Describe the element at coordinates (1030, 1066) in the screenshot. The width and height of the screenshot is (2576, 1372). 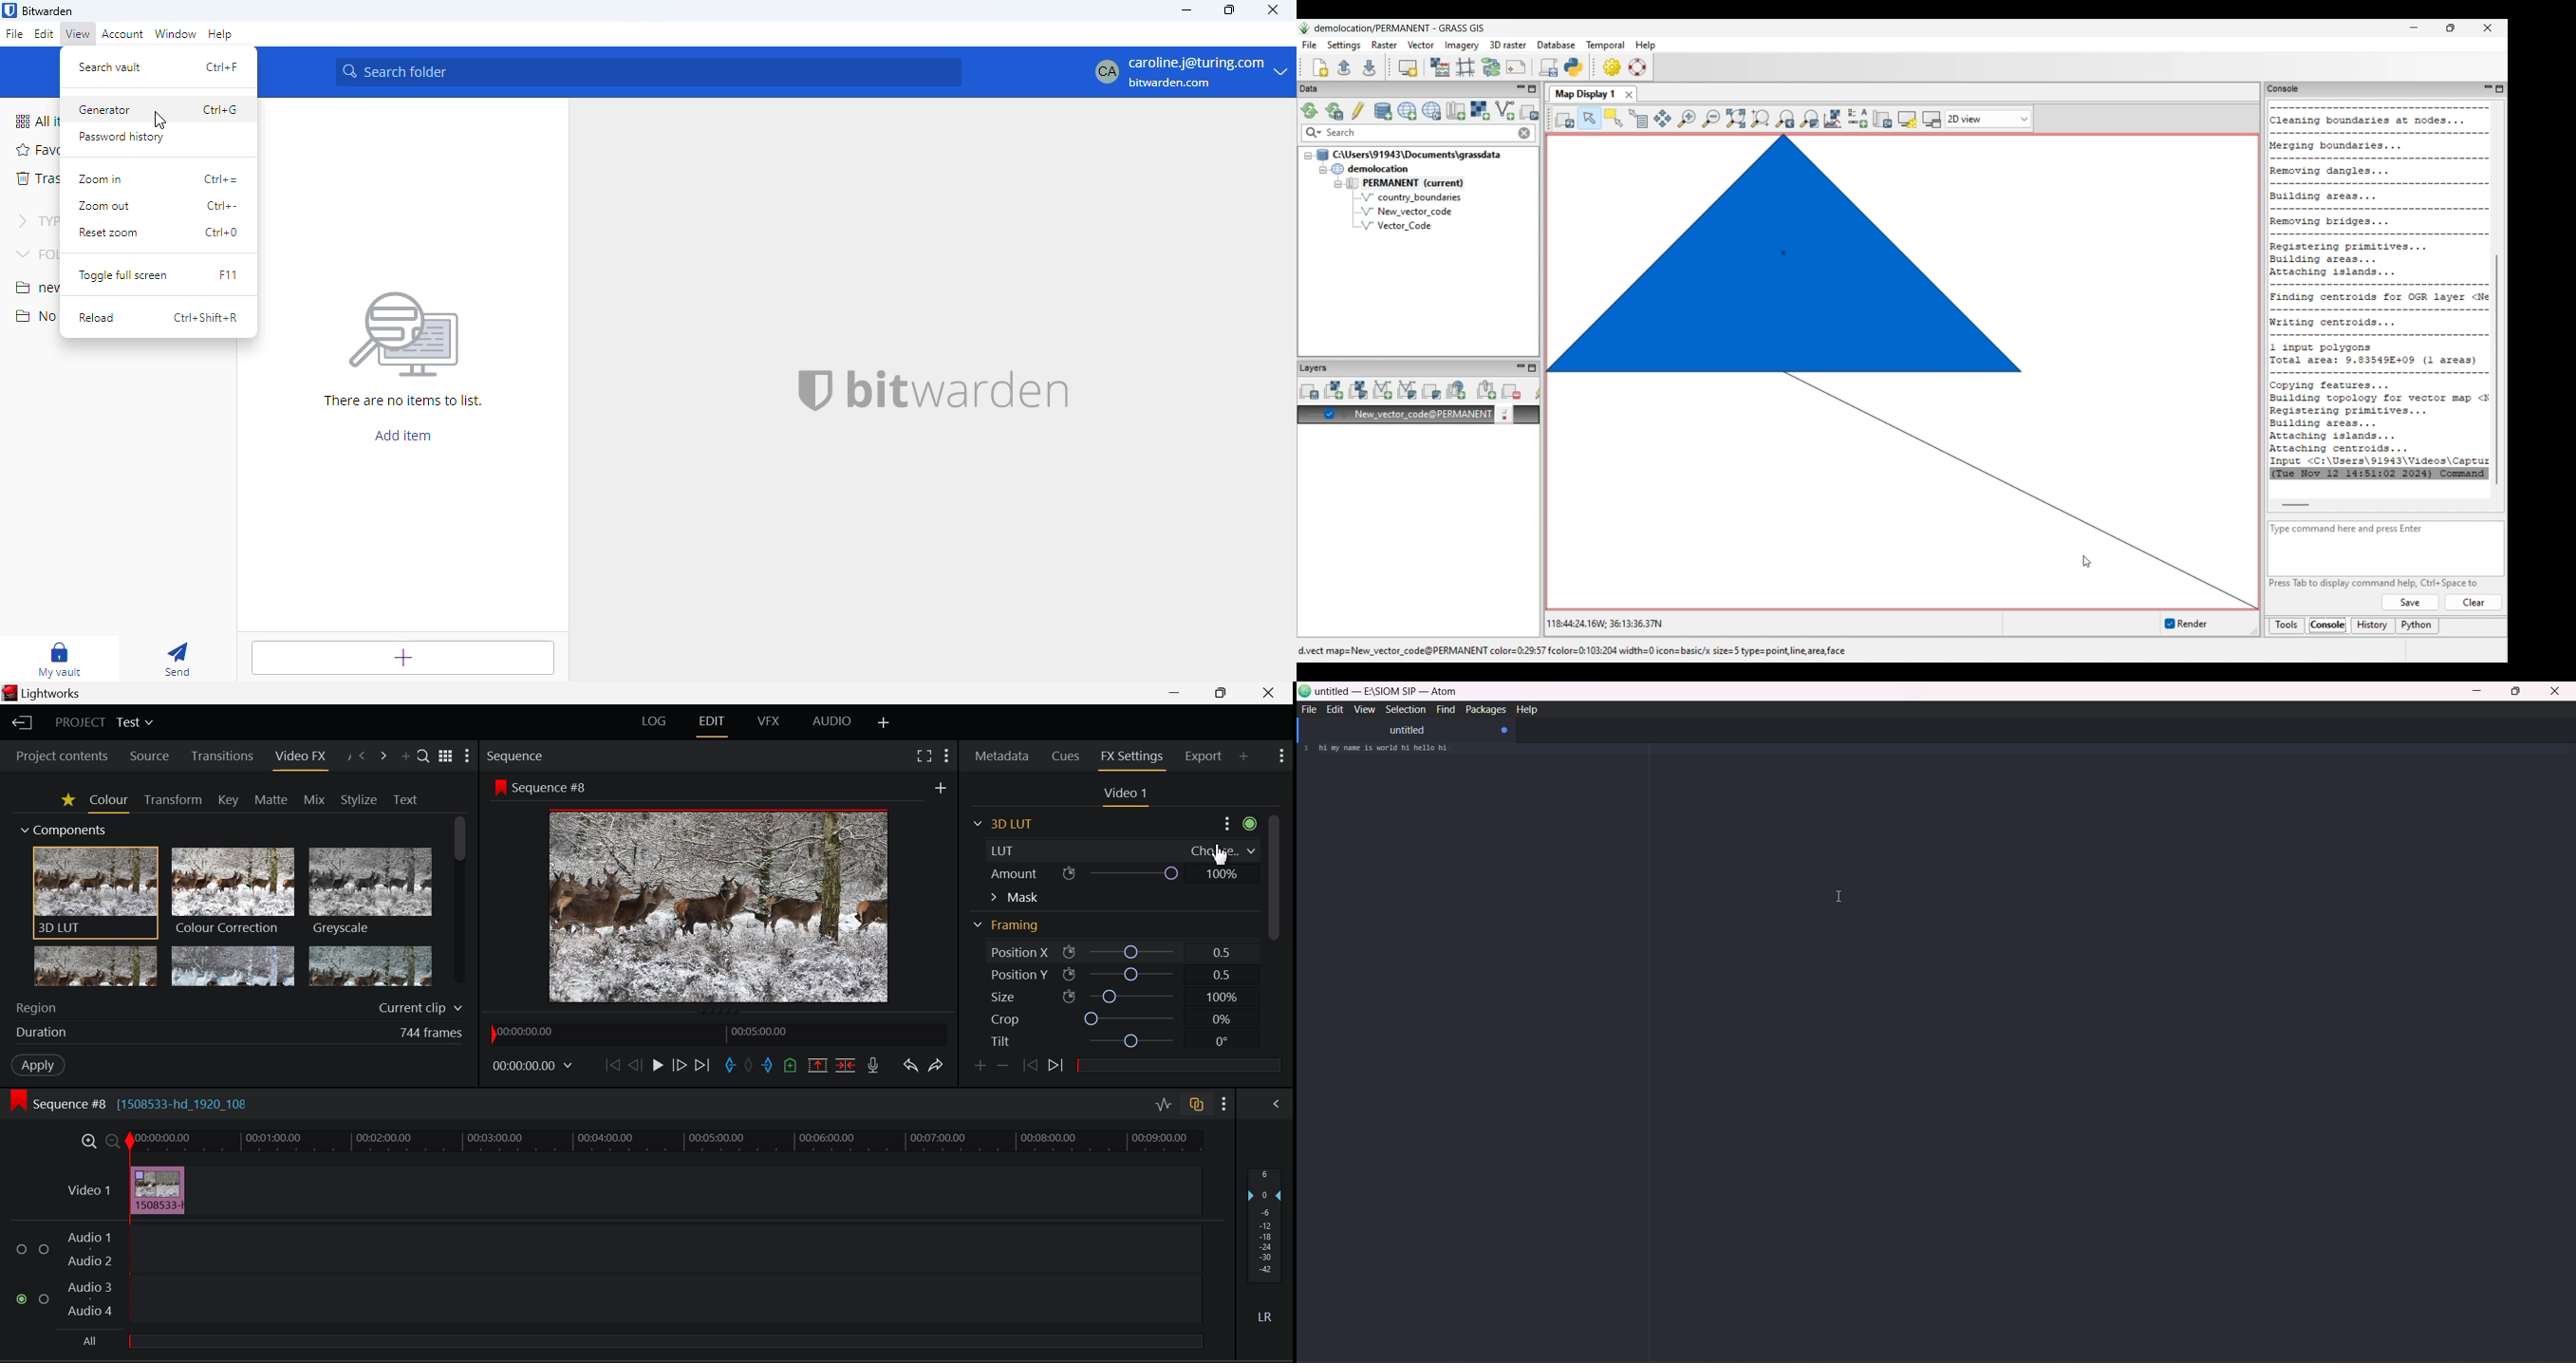
I see `Previous keyframe` at that location.